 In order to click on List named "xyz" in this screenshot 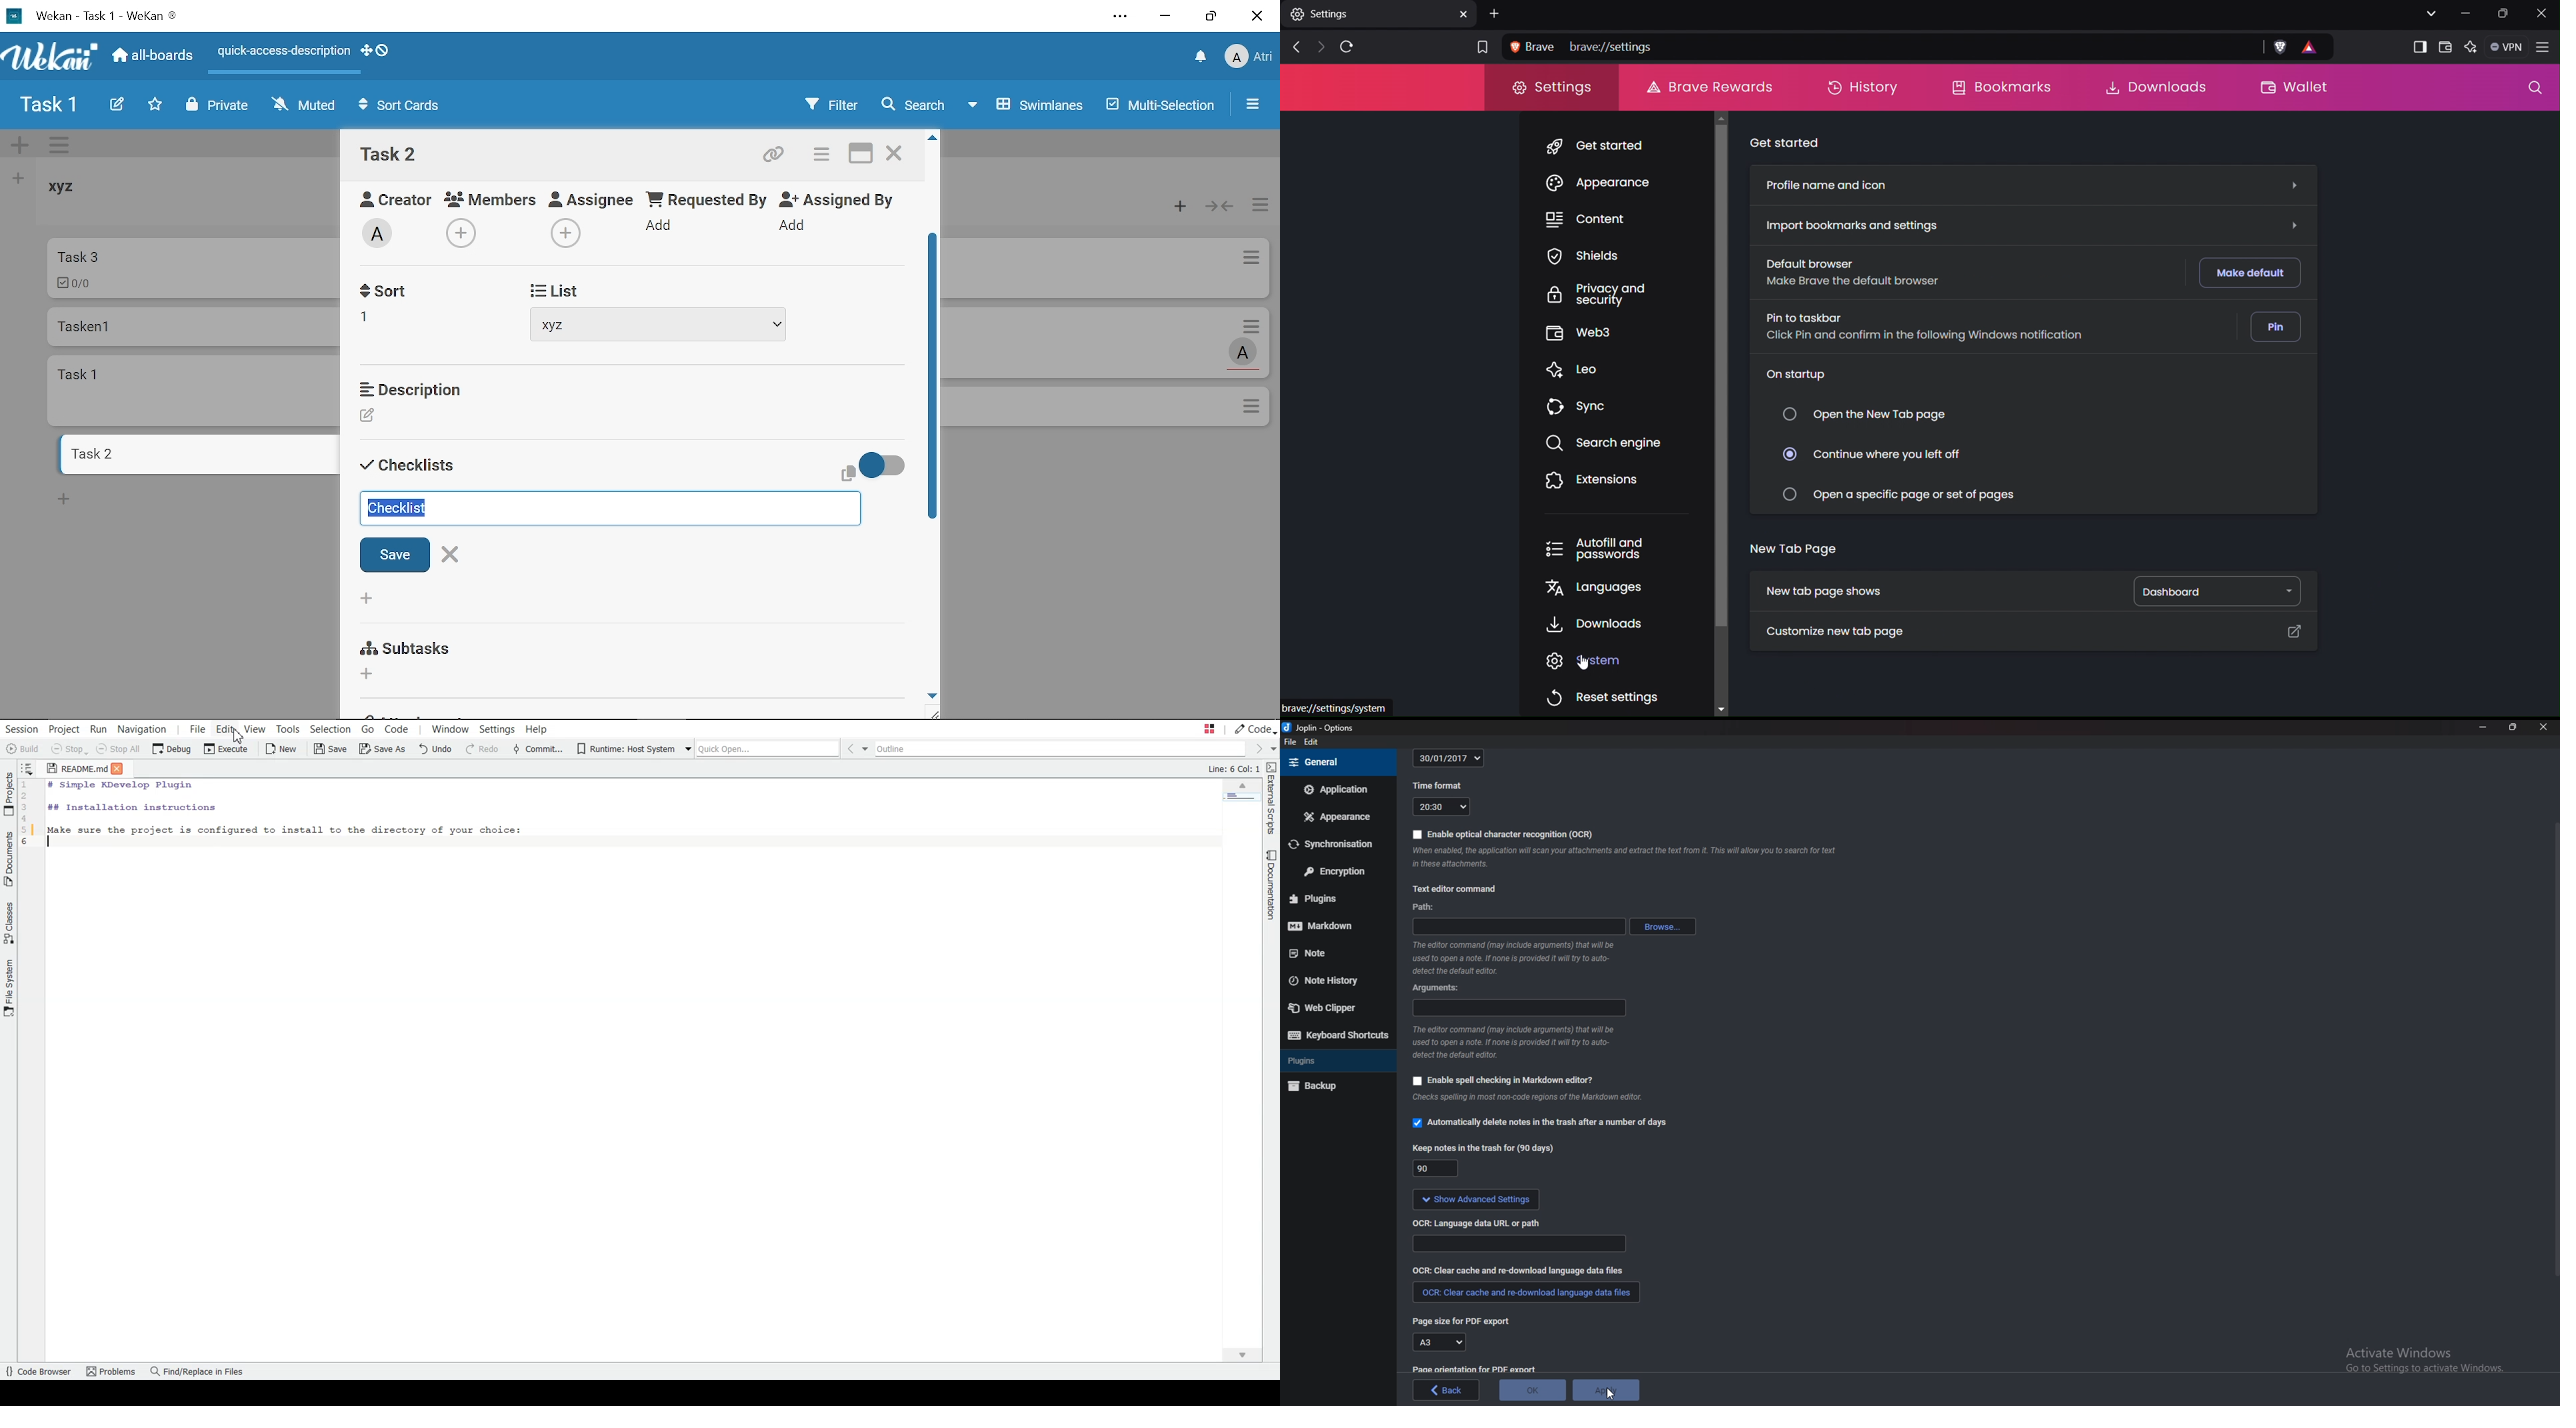, I will do `click(75, 194)`.